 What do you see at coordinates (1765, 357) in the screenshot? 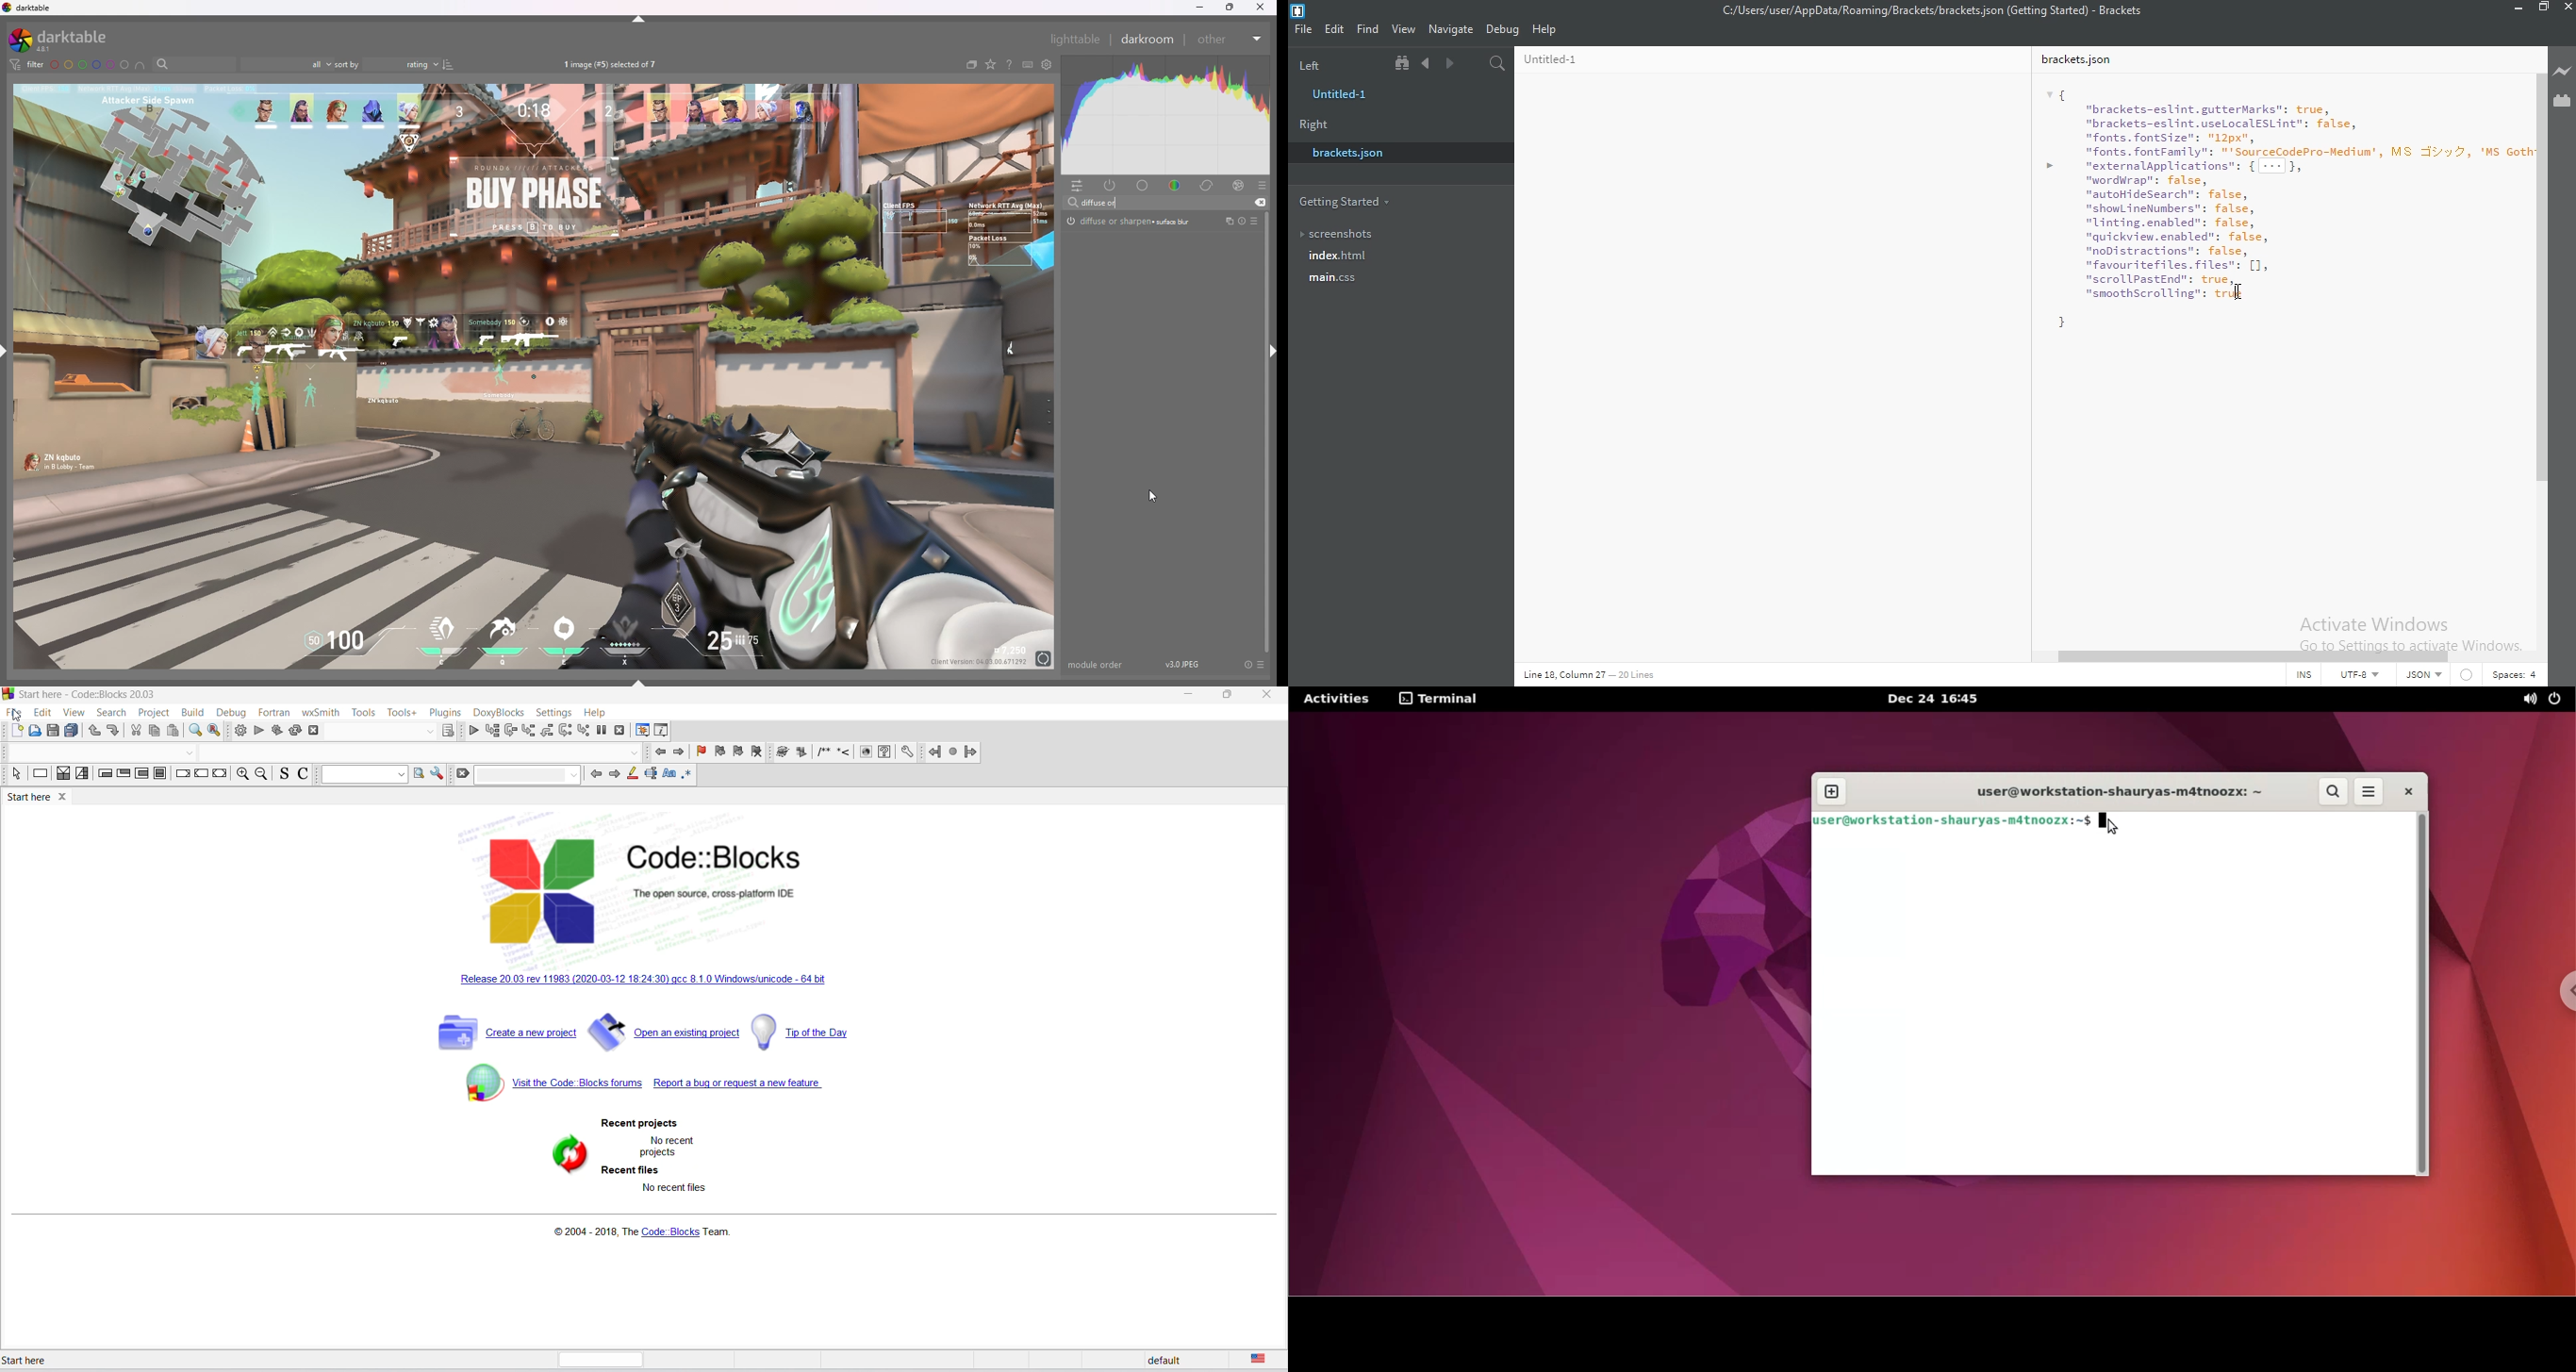
I see `Untitled-1` at bounding box center [1765, 357].